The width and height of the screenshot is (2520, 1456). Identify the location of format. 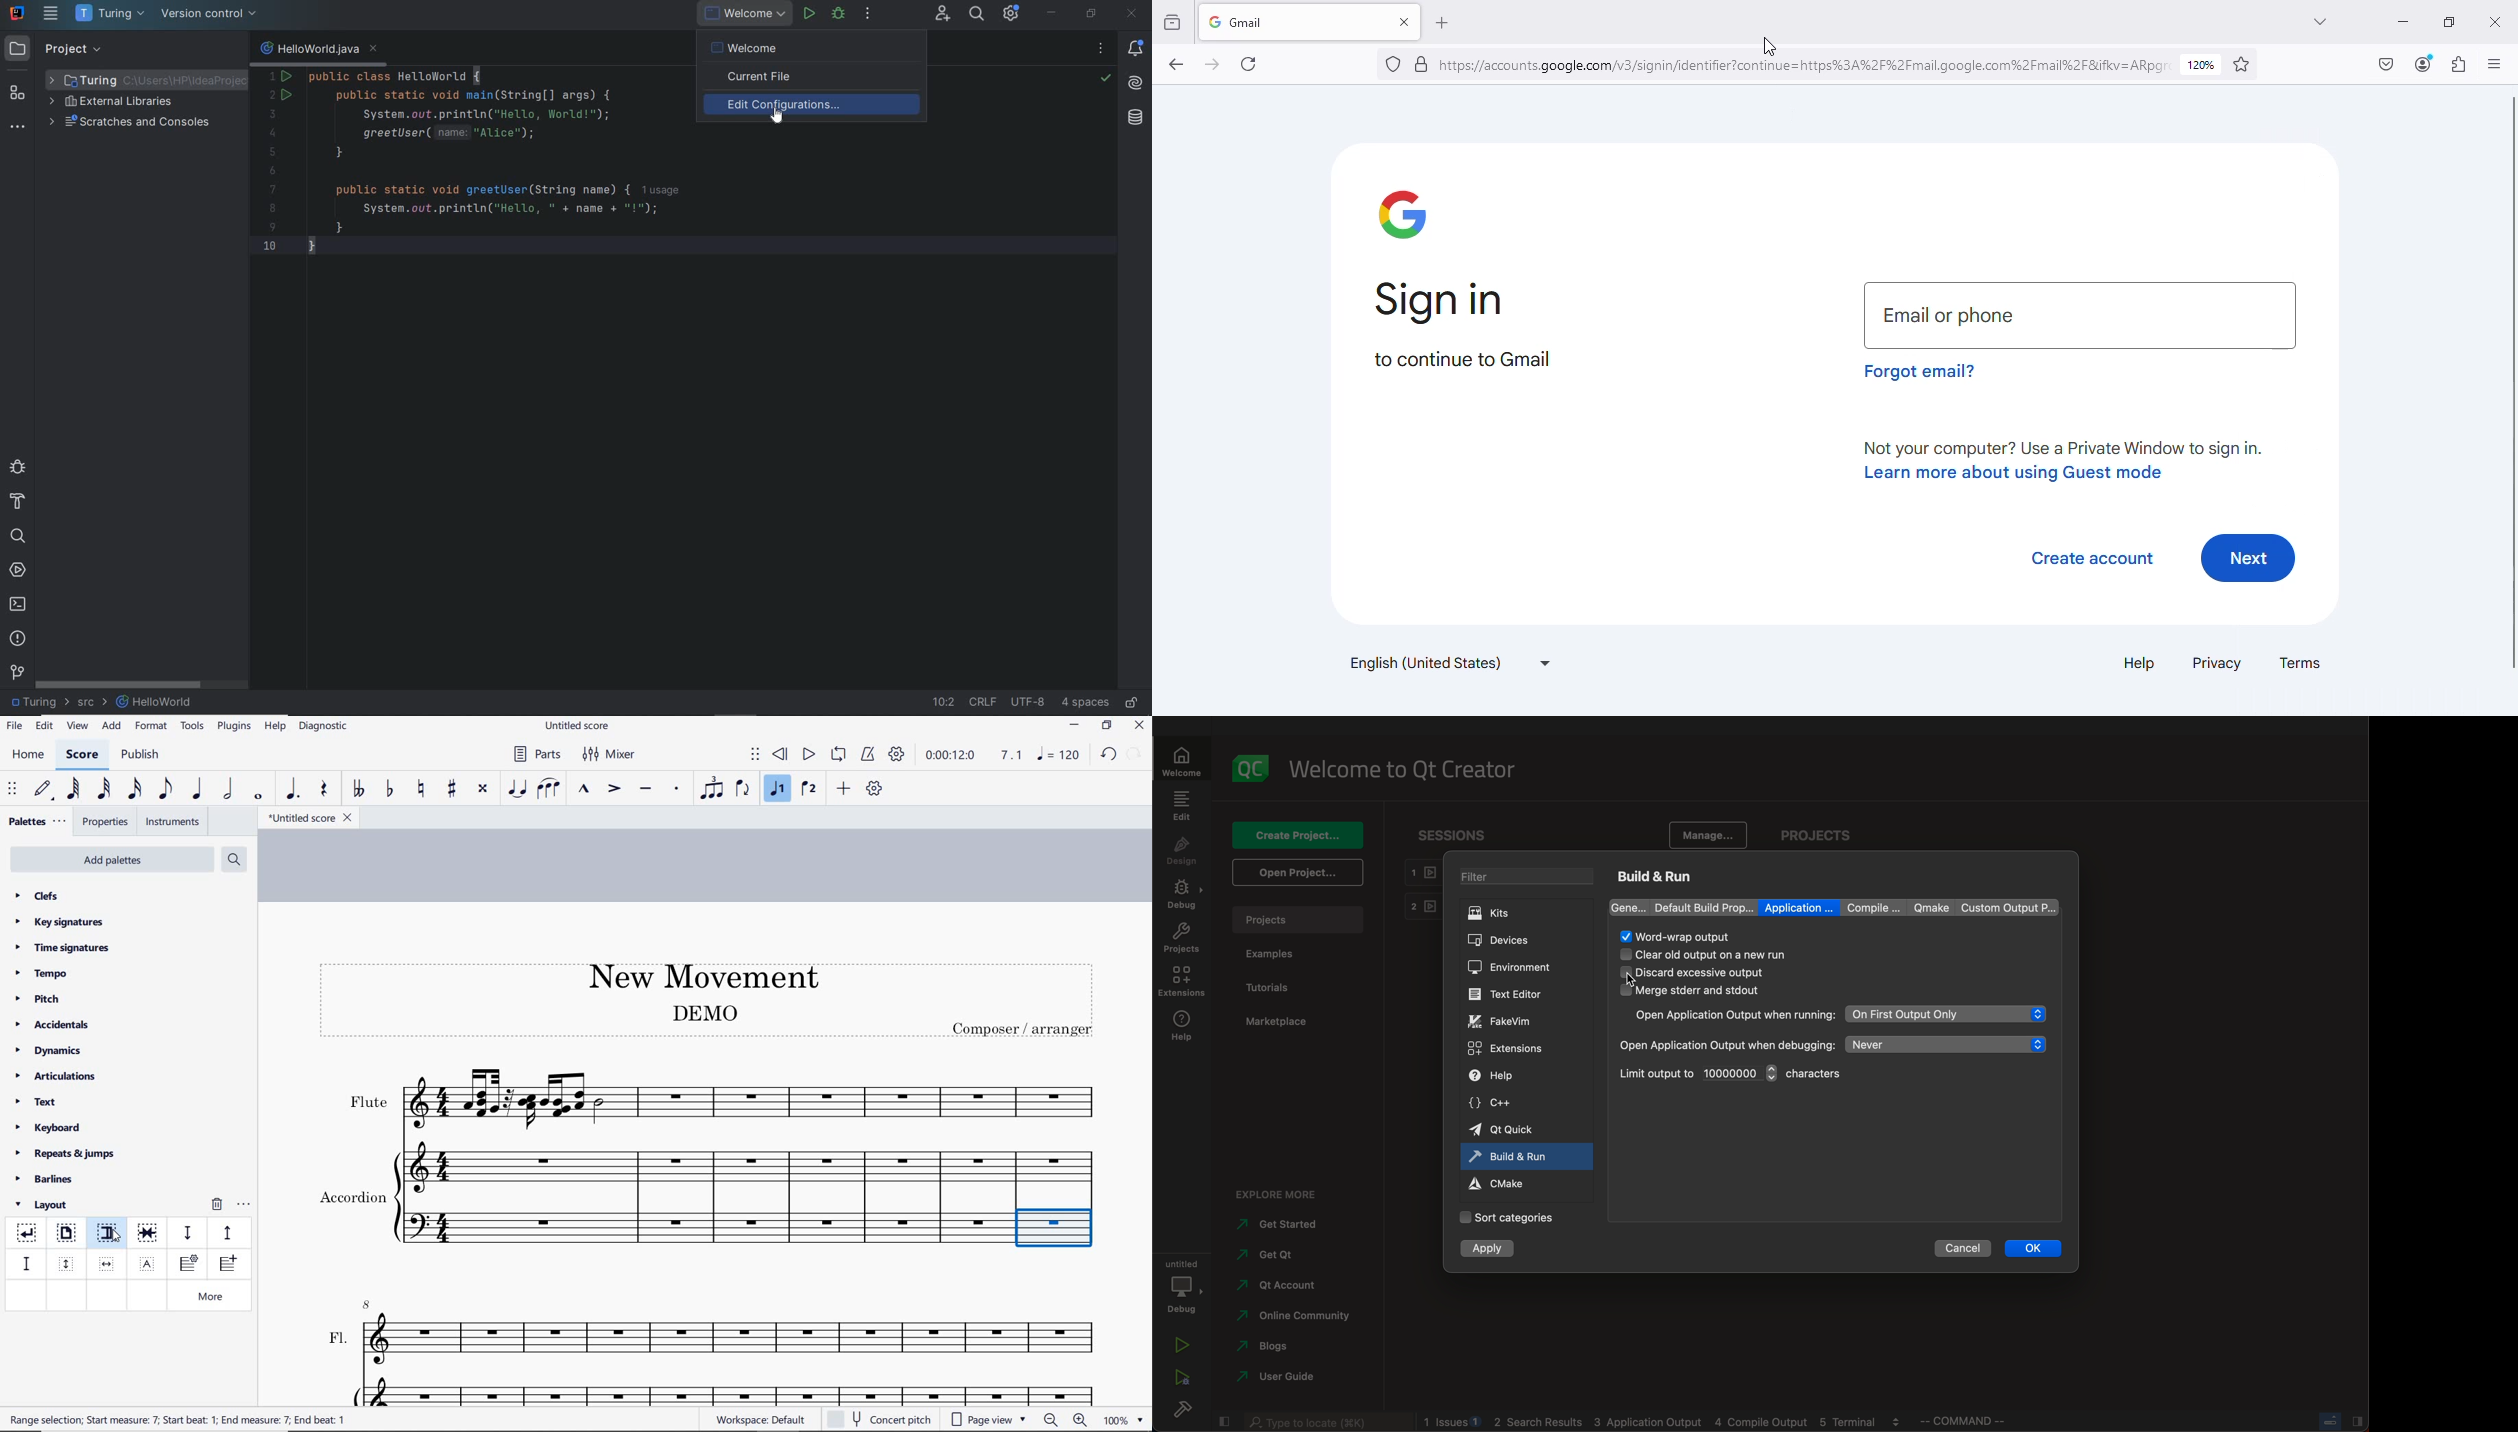
(152, 726).